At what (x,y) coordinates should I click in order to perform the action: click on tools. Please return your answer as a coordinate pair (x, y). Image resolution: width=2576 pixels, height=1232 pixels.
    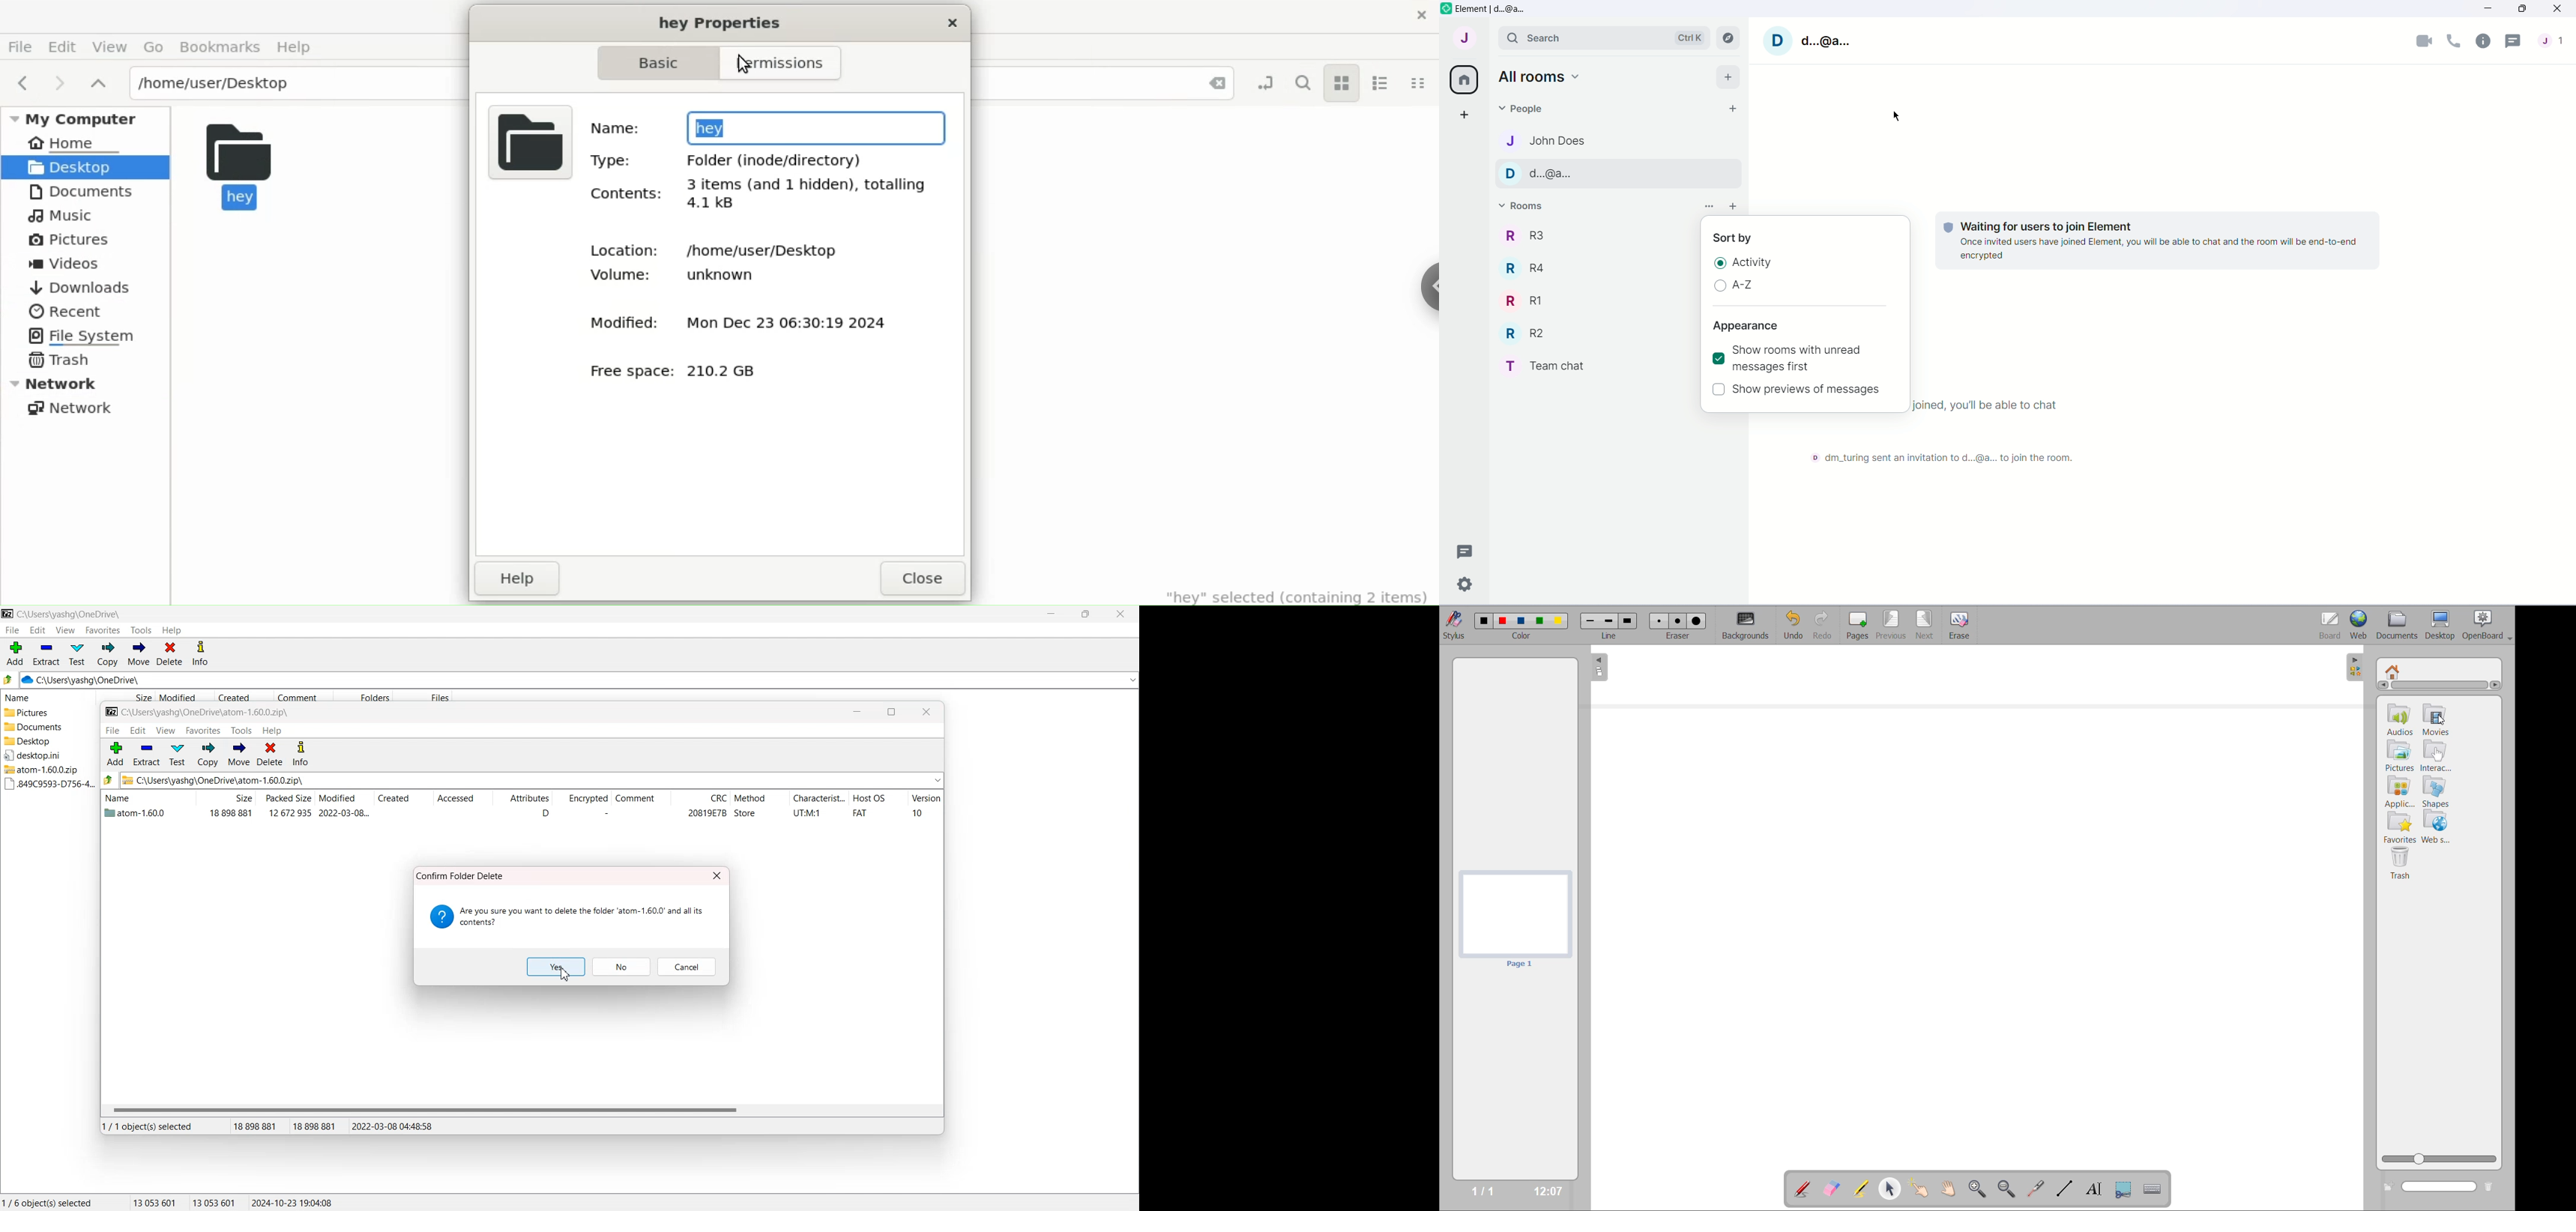
    Looking at the image, I should click on (242, 731).